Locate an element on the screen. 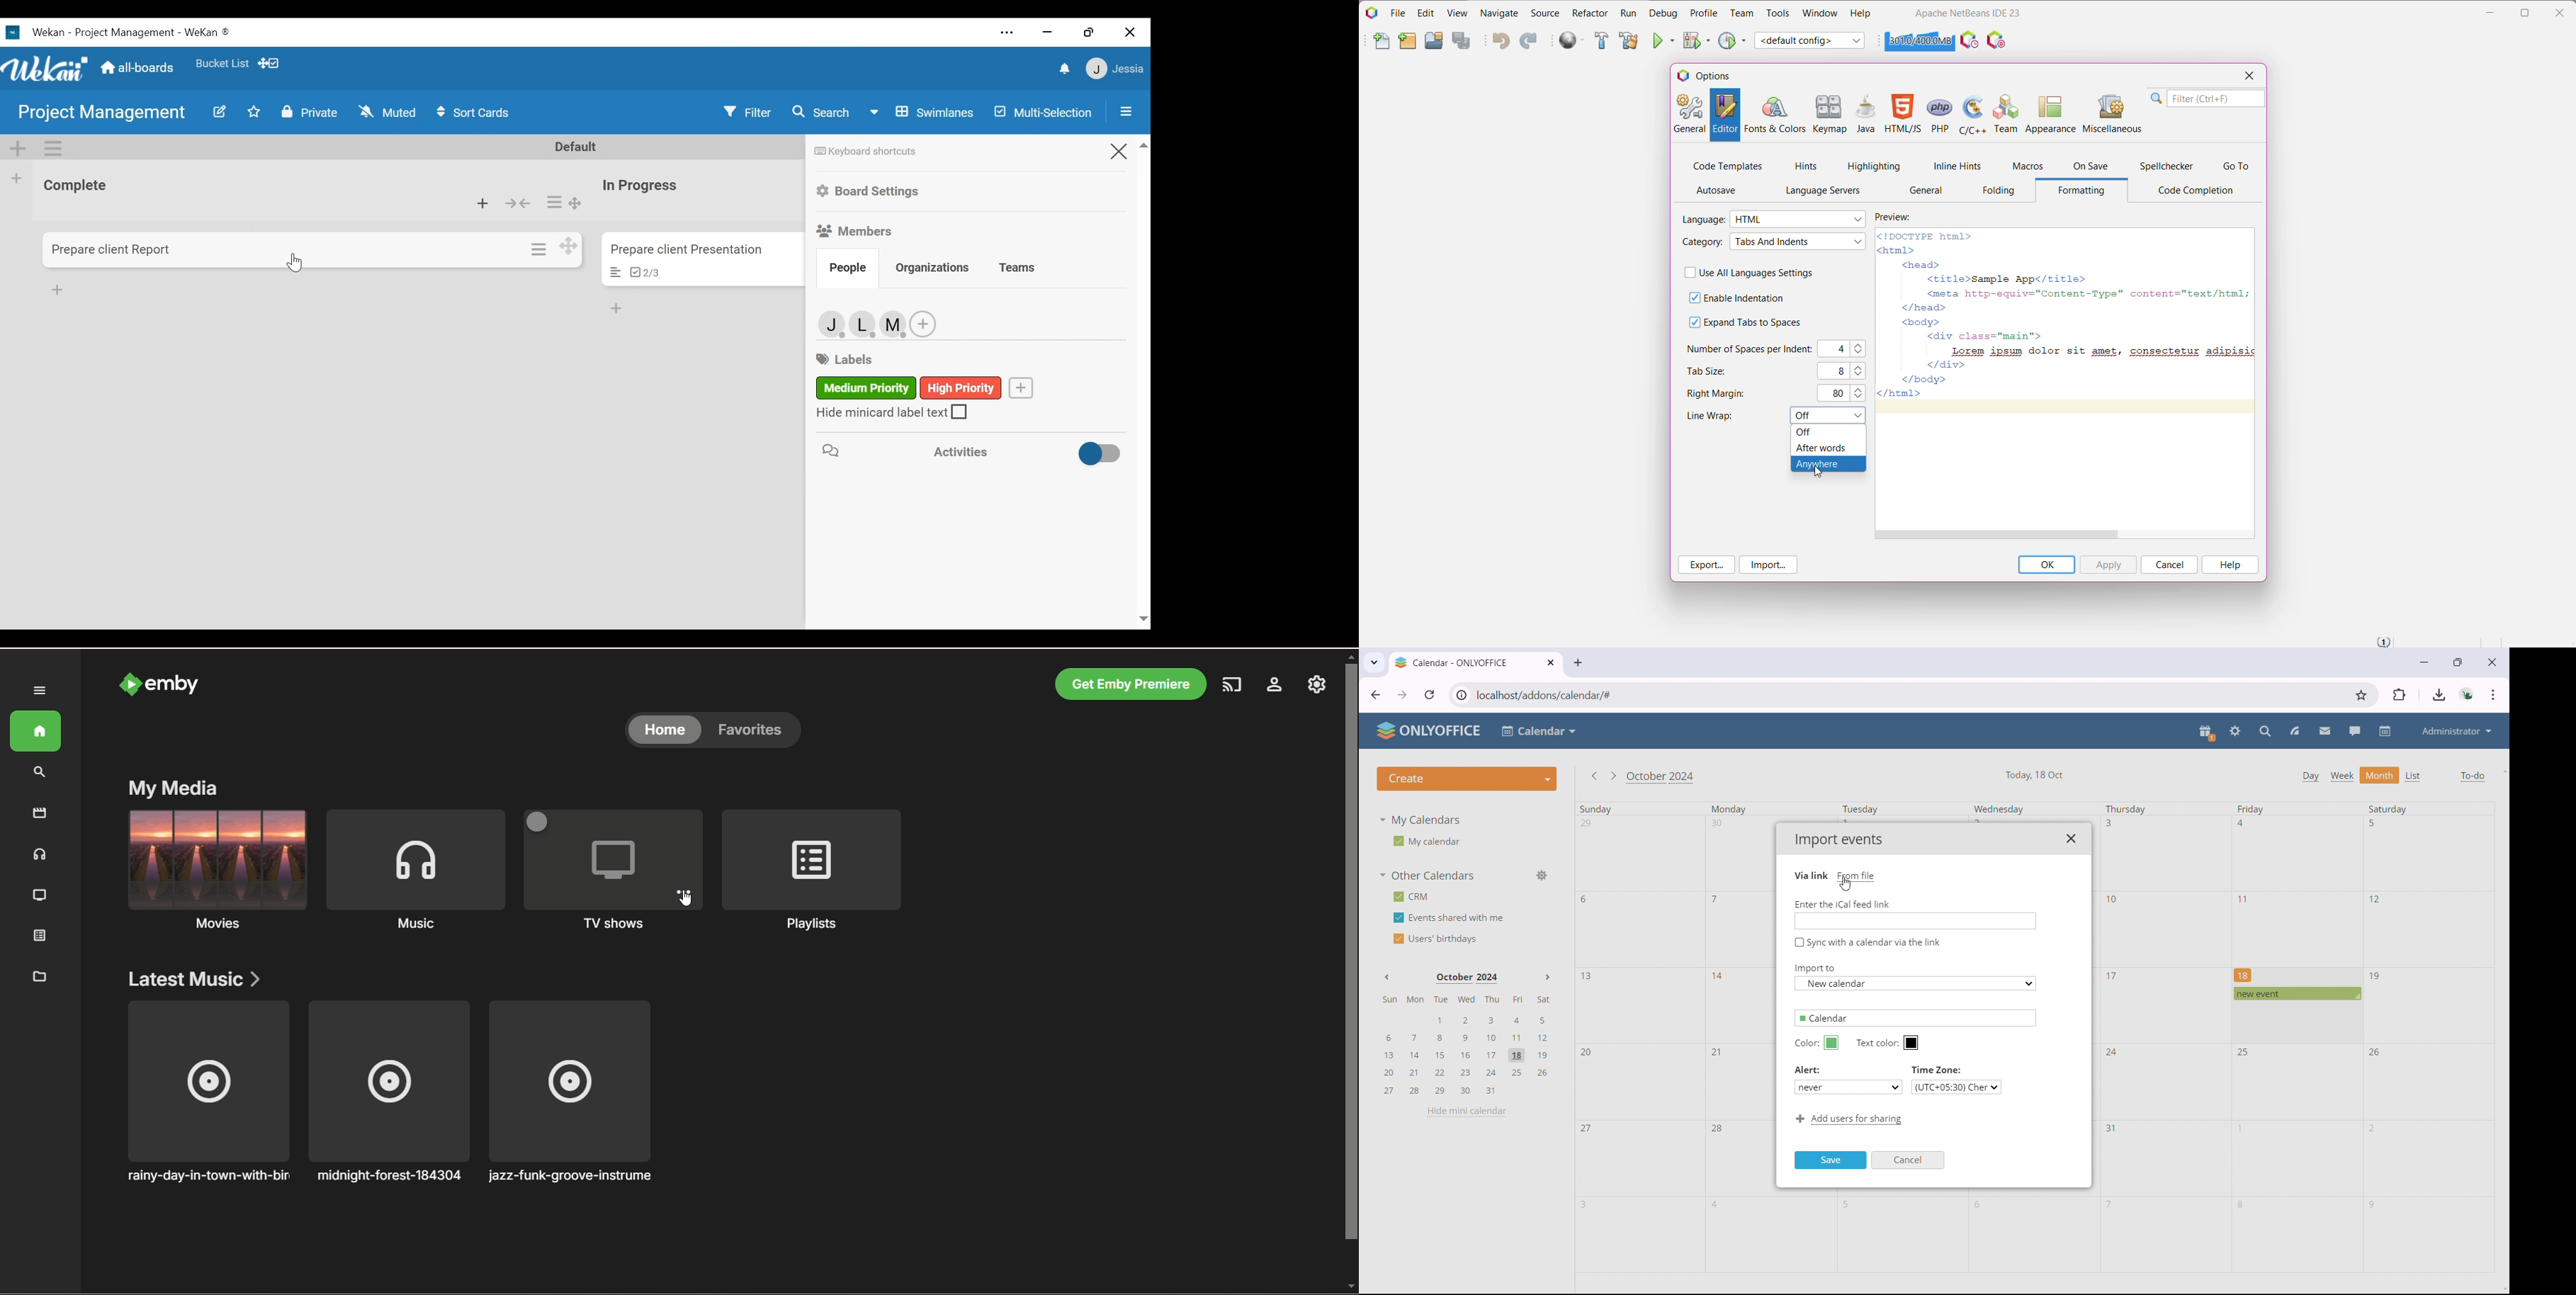 This screenshot has height=1316, width=2576. home is located at coordinates (665, 731).